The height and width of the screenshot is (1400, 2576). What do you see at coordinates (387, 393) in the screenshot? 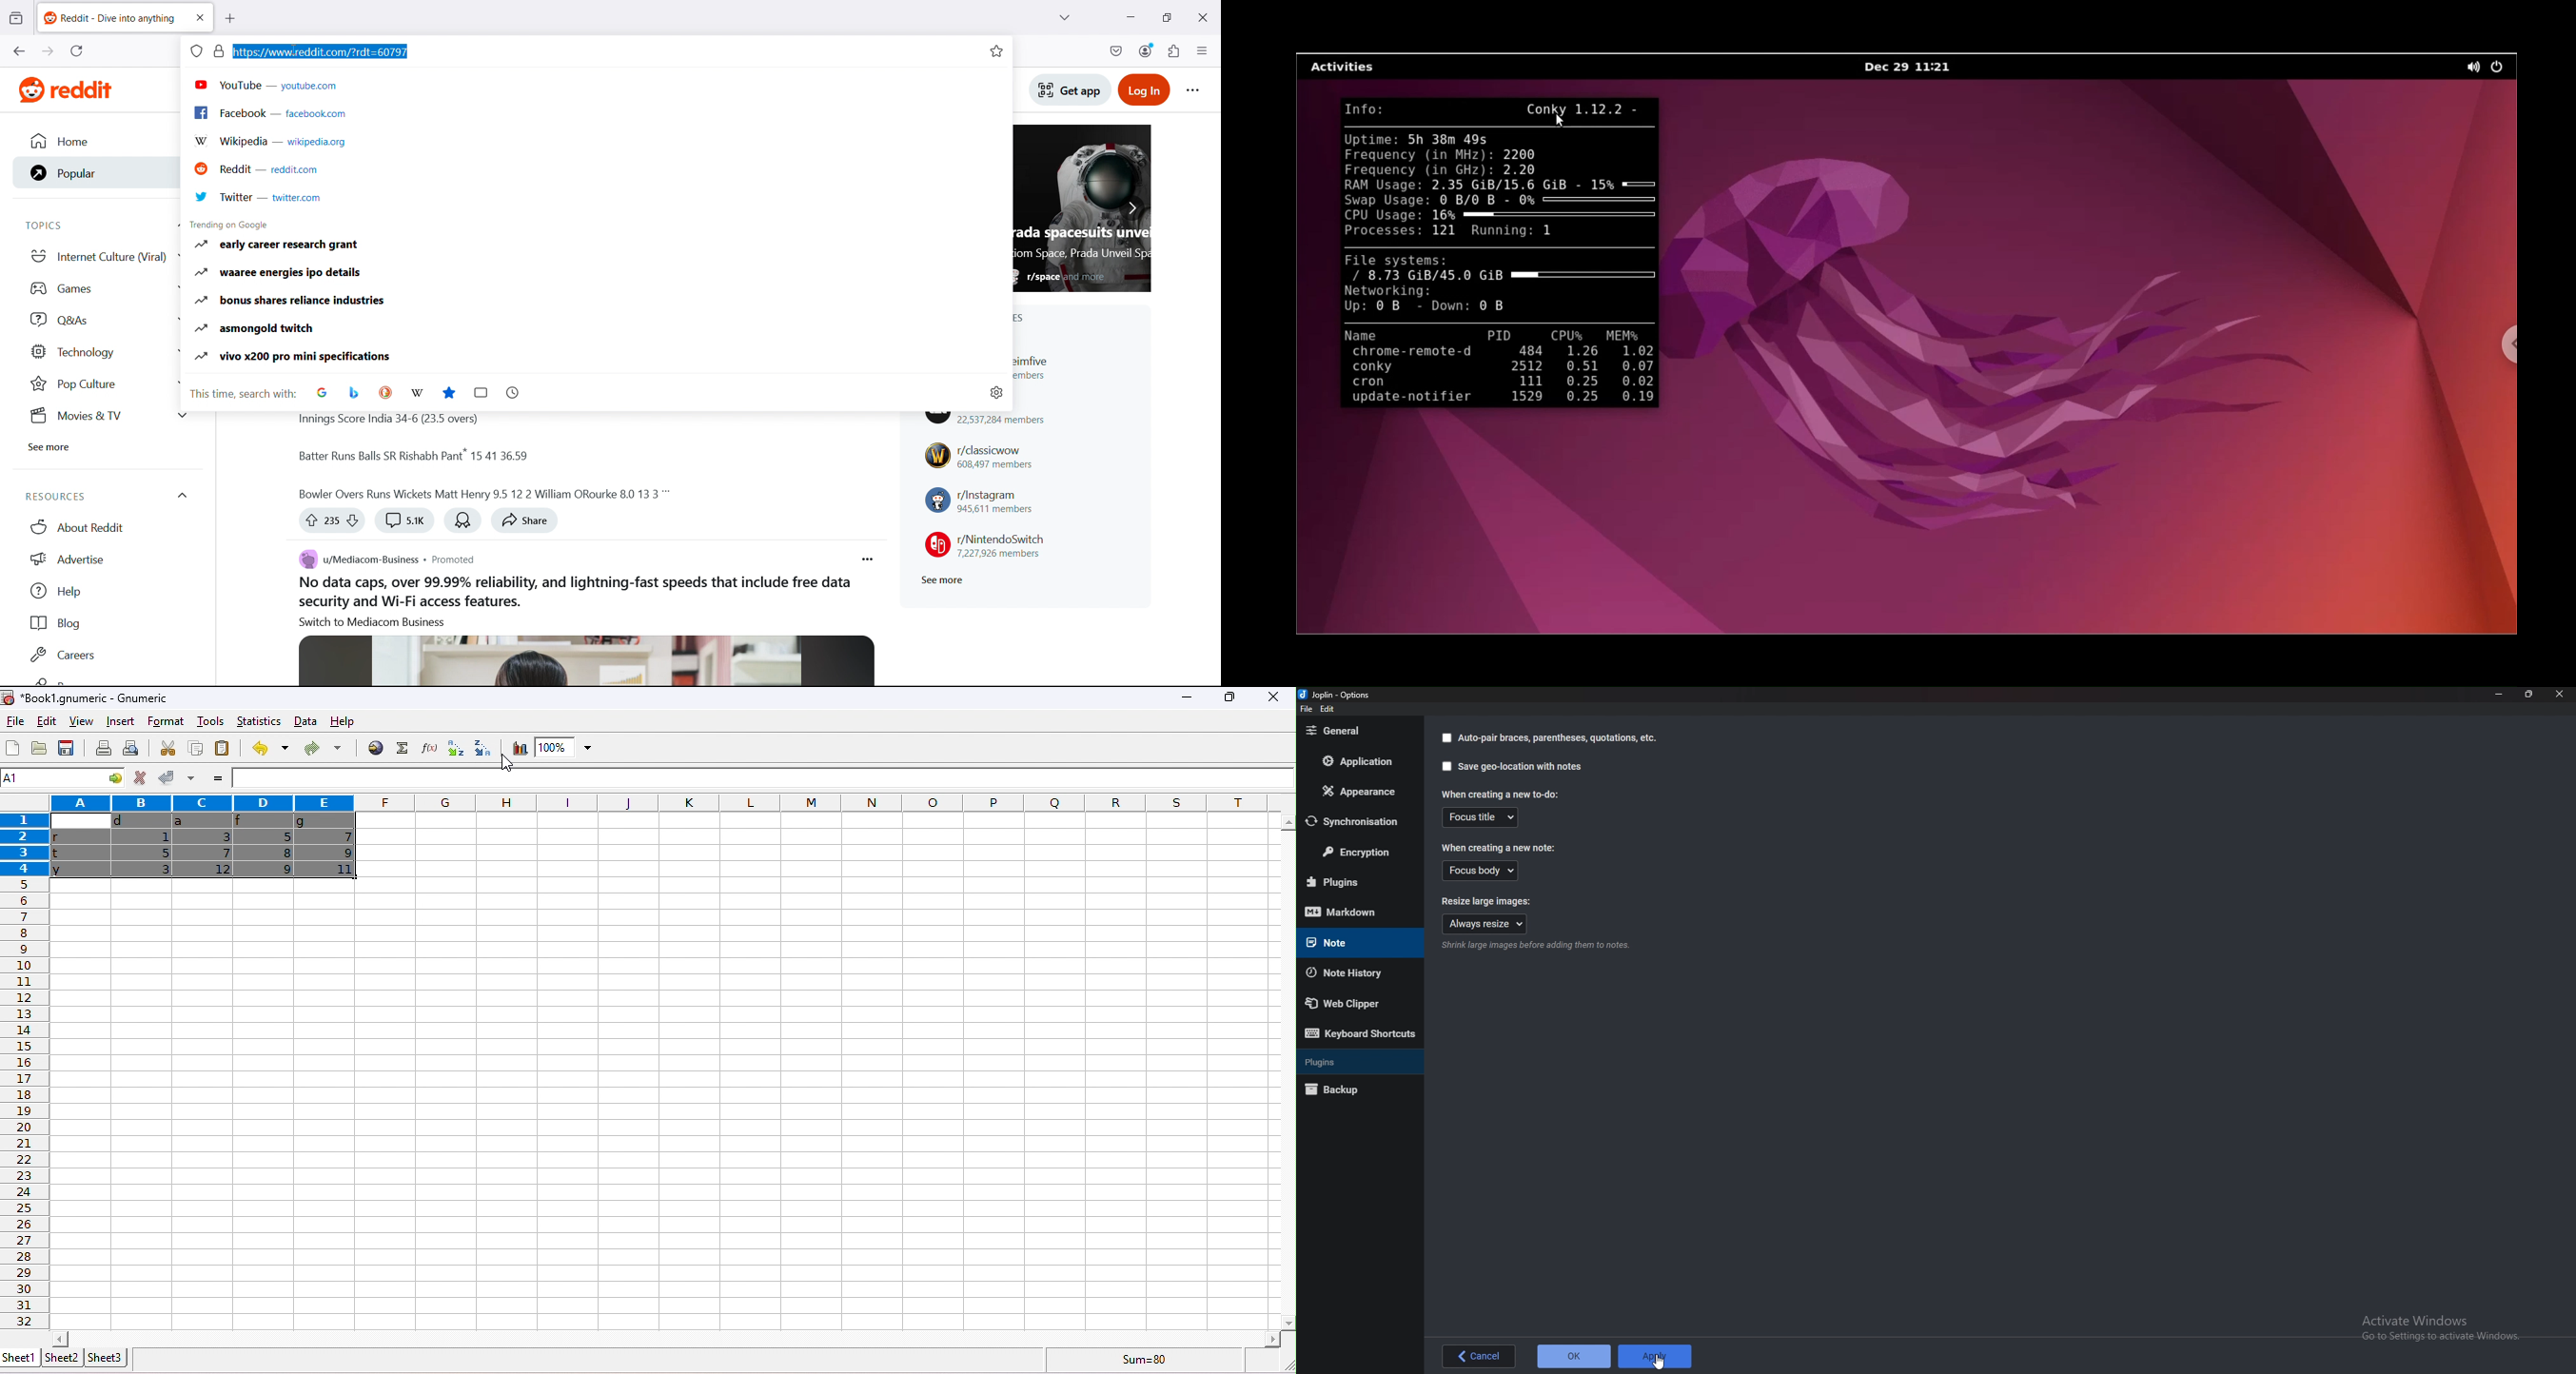
I see `Choose Duckduckgo` at bounding box center [387, 393].